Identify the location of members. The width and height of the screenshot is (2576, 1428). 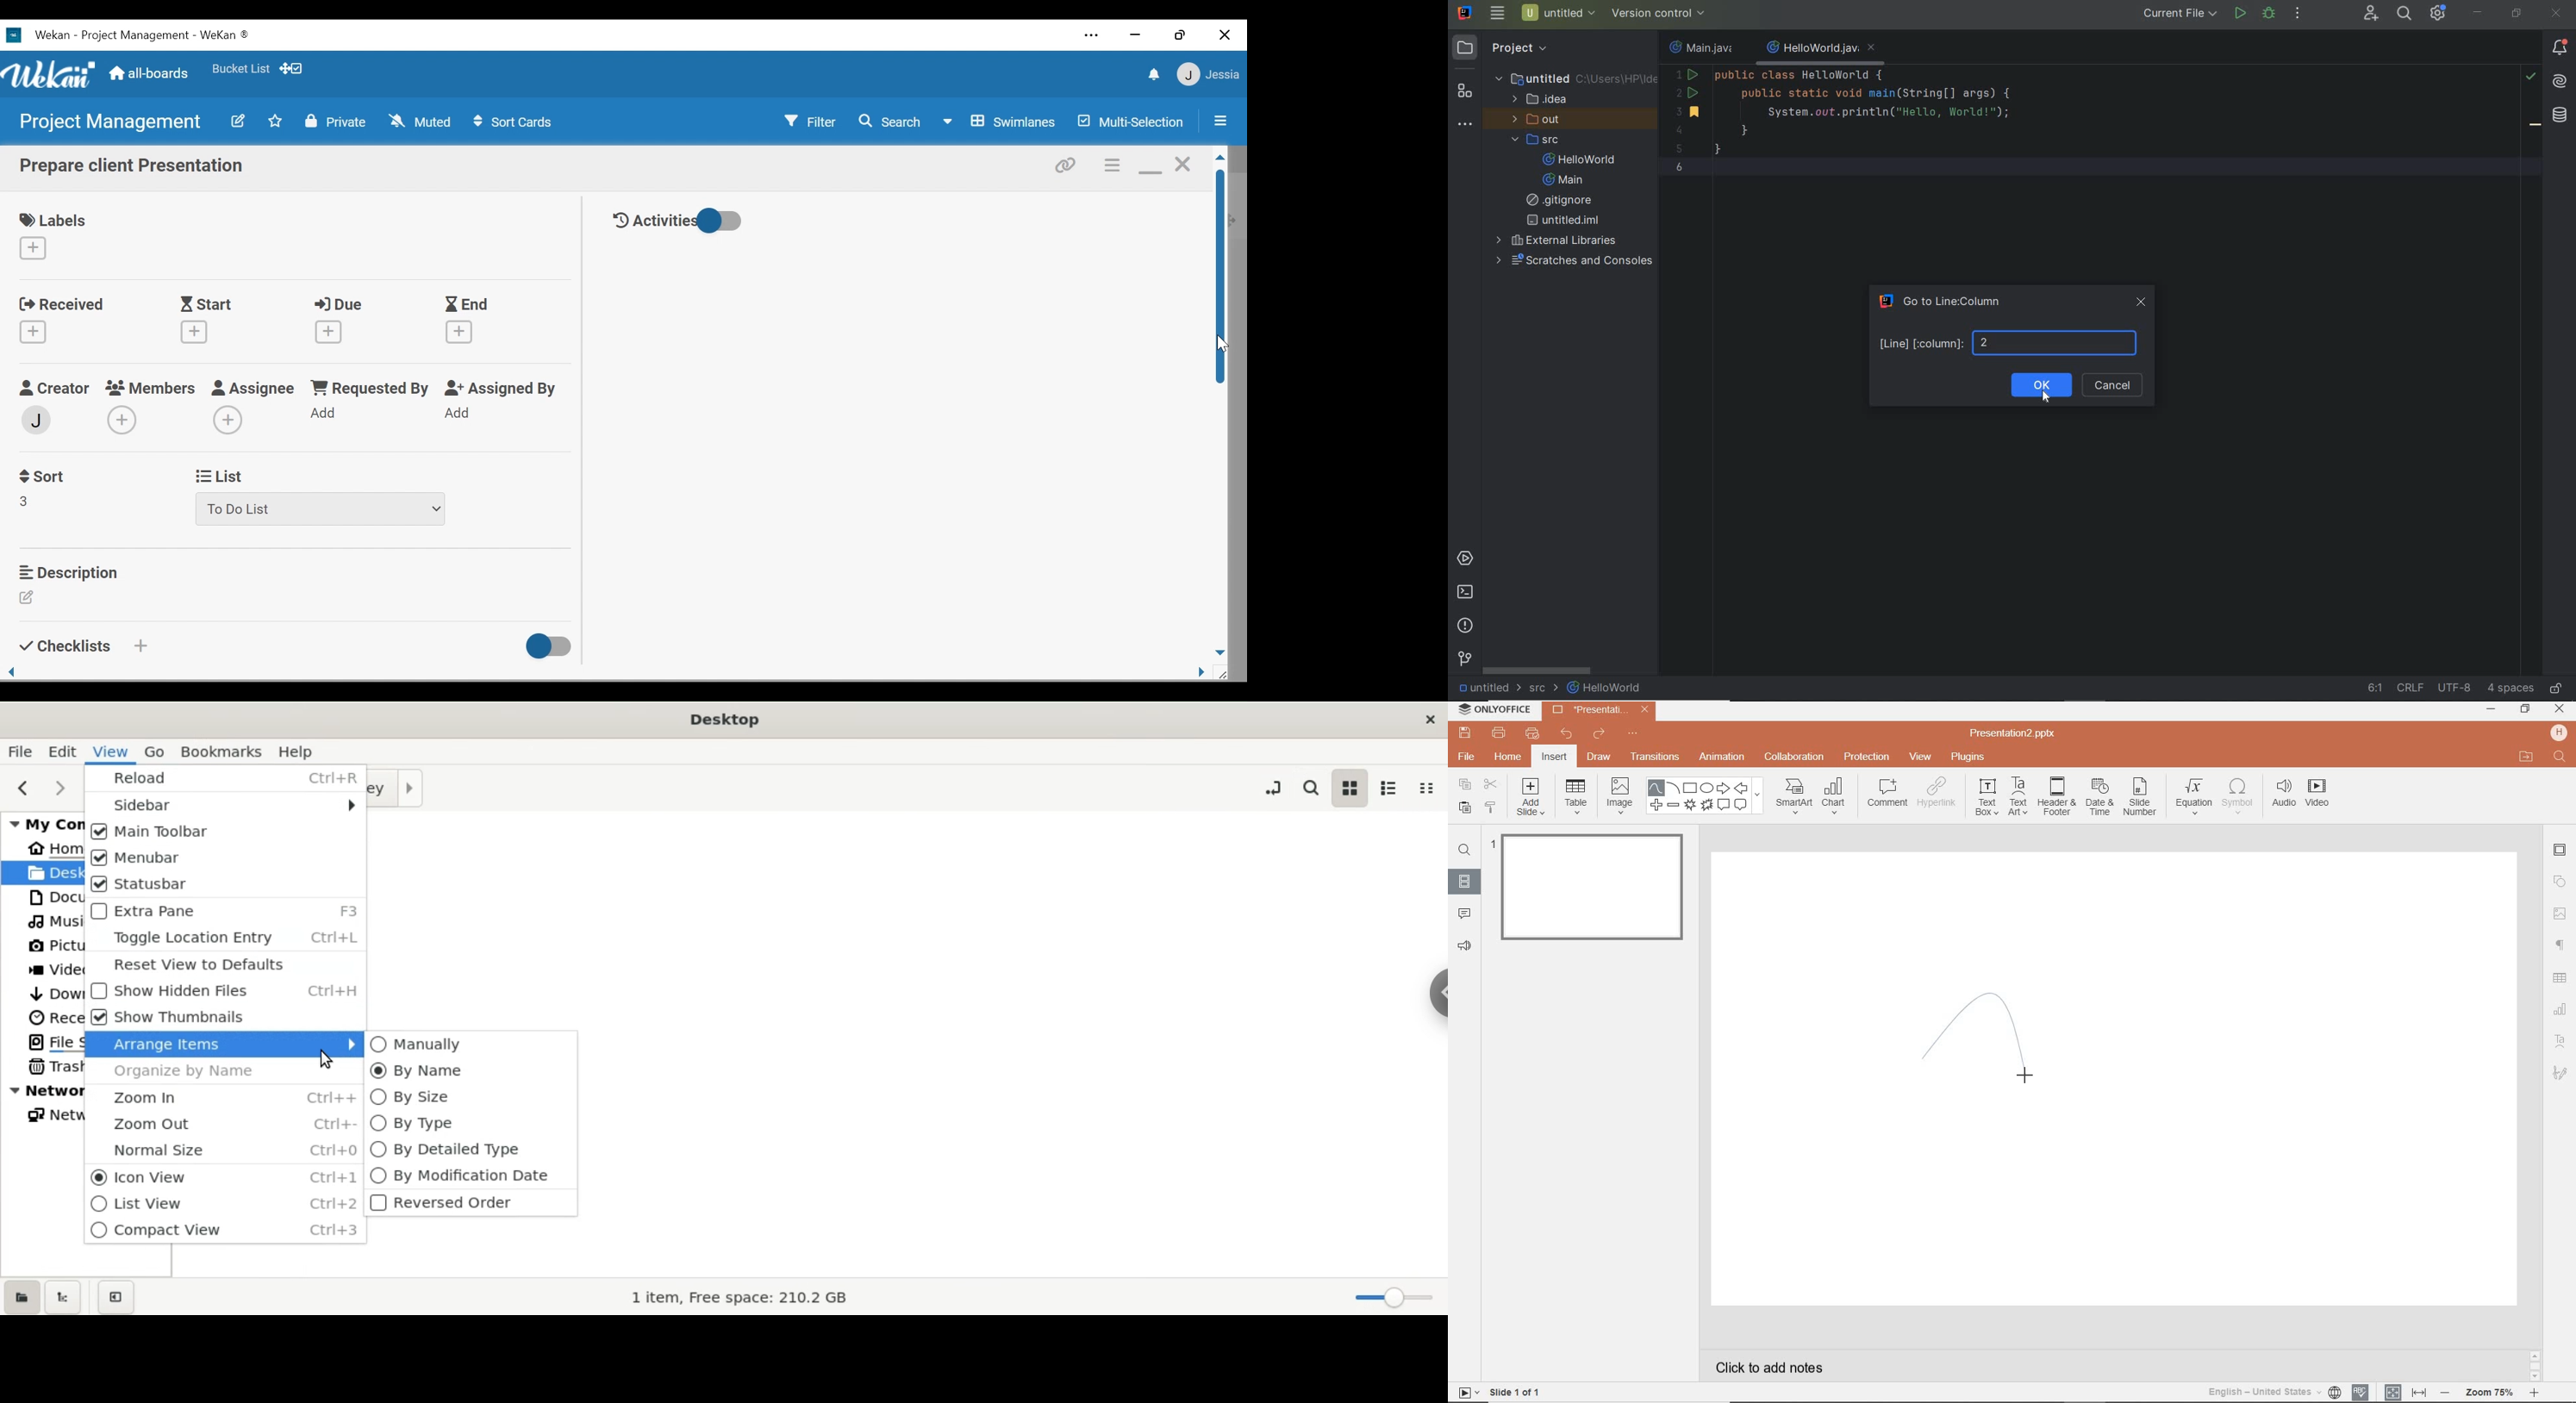
(151, 388).